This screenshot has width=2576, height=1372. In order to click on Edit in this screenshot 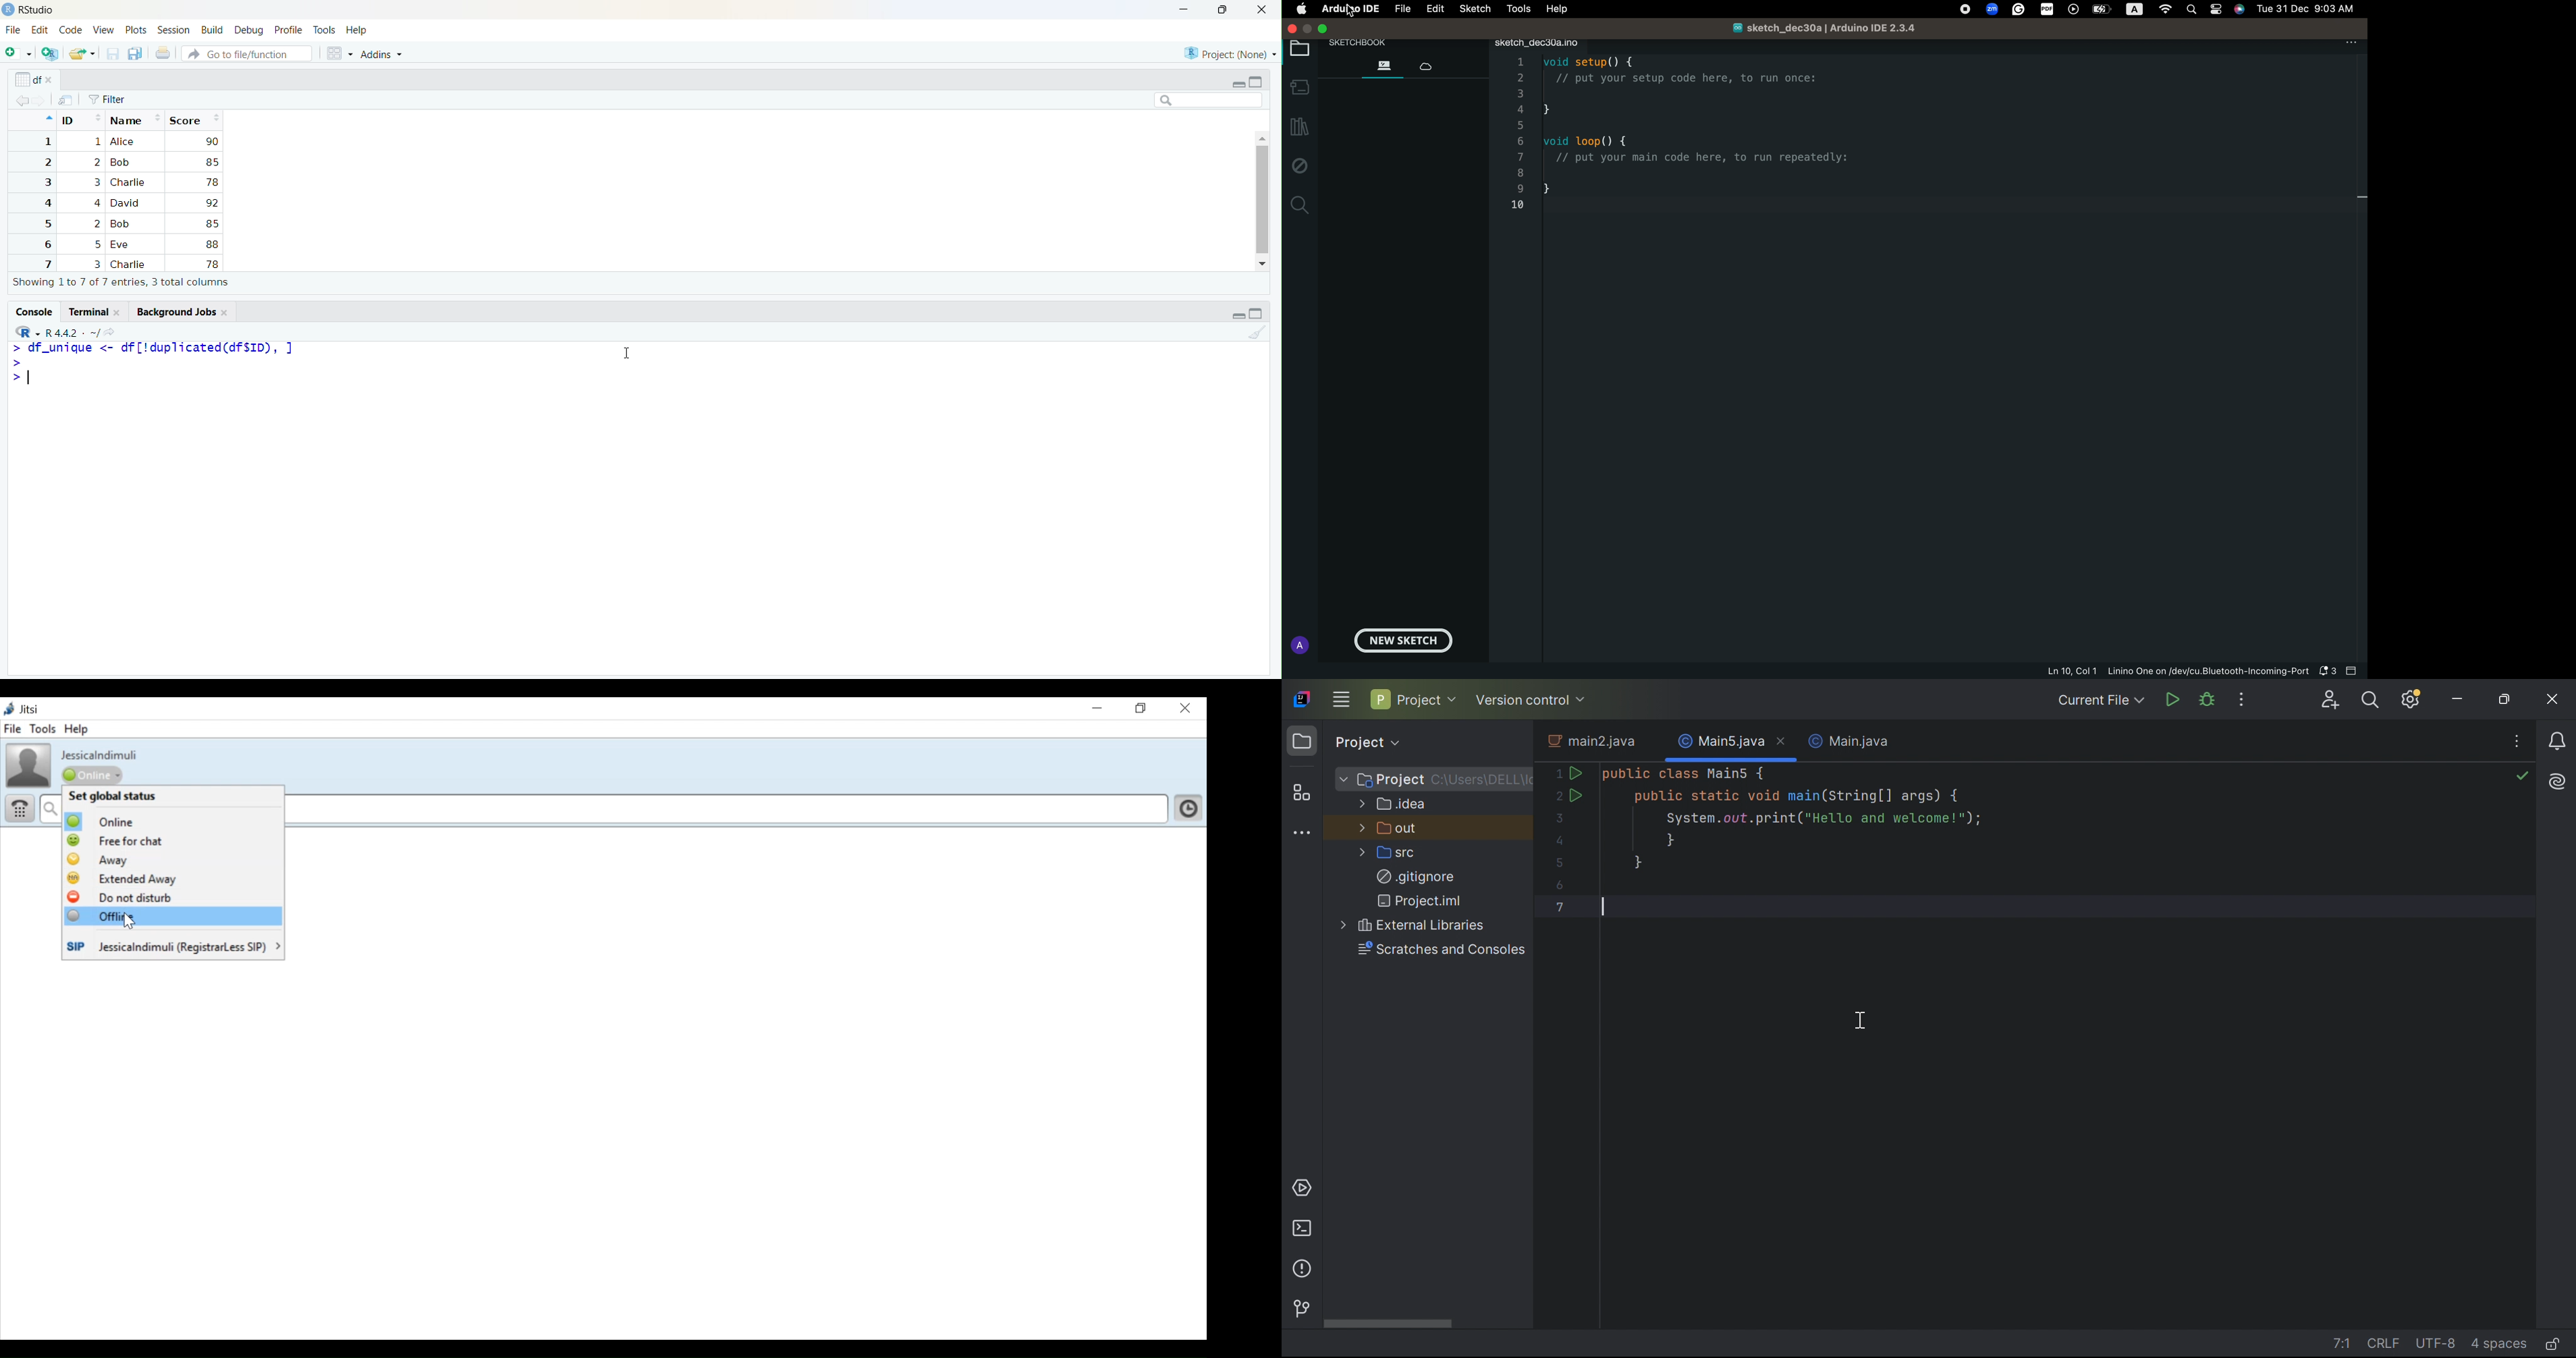, I will do `click(39, 29)`.